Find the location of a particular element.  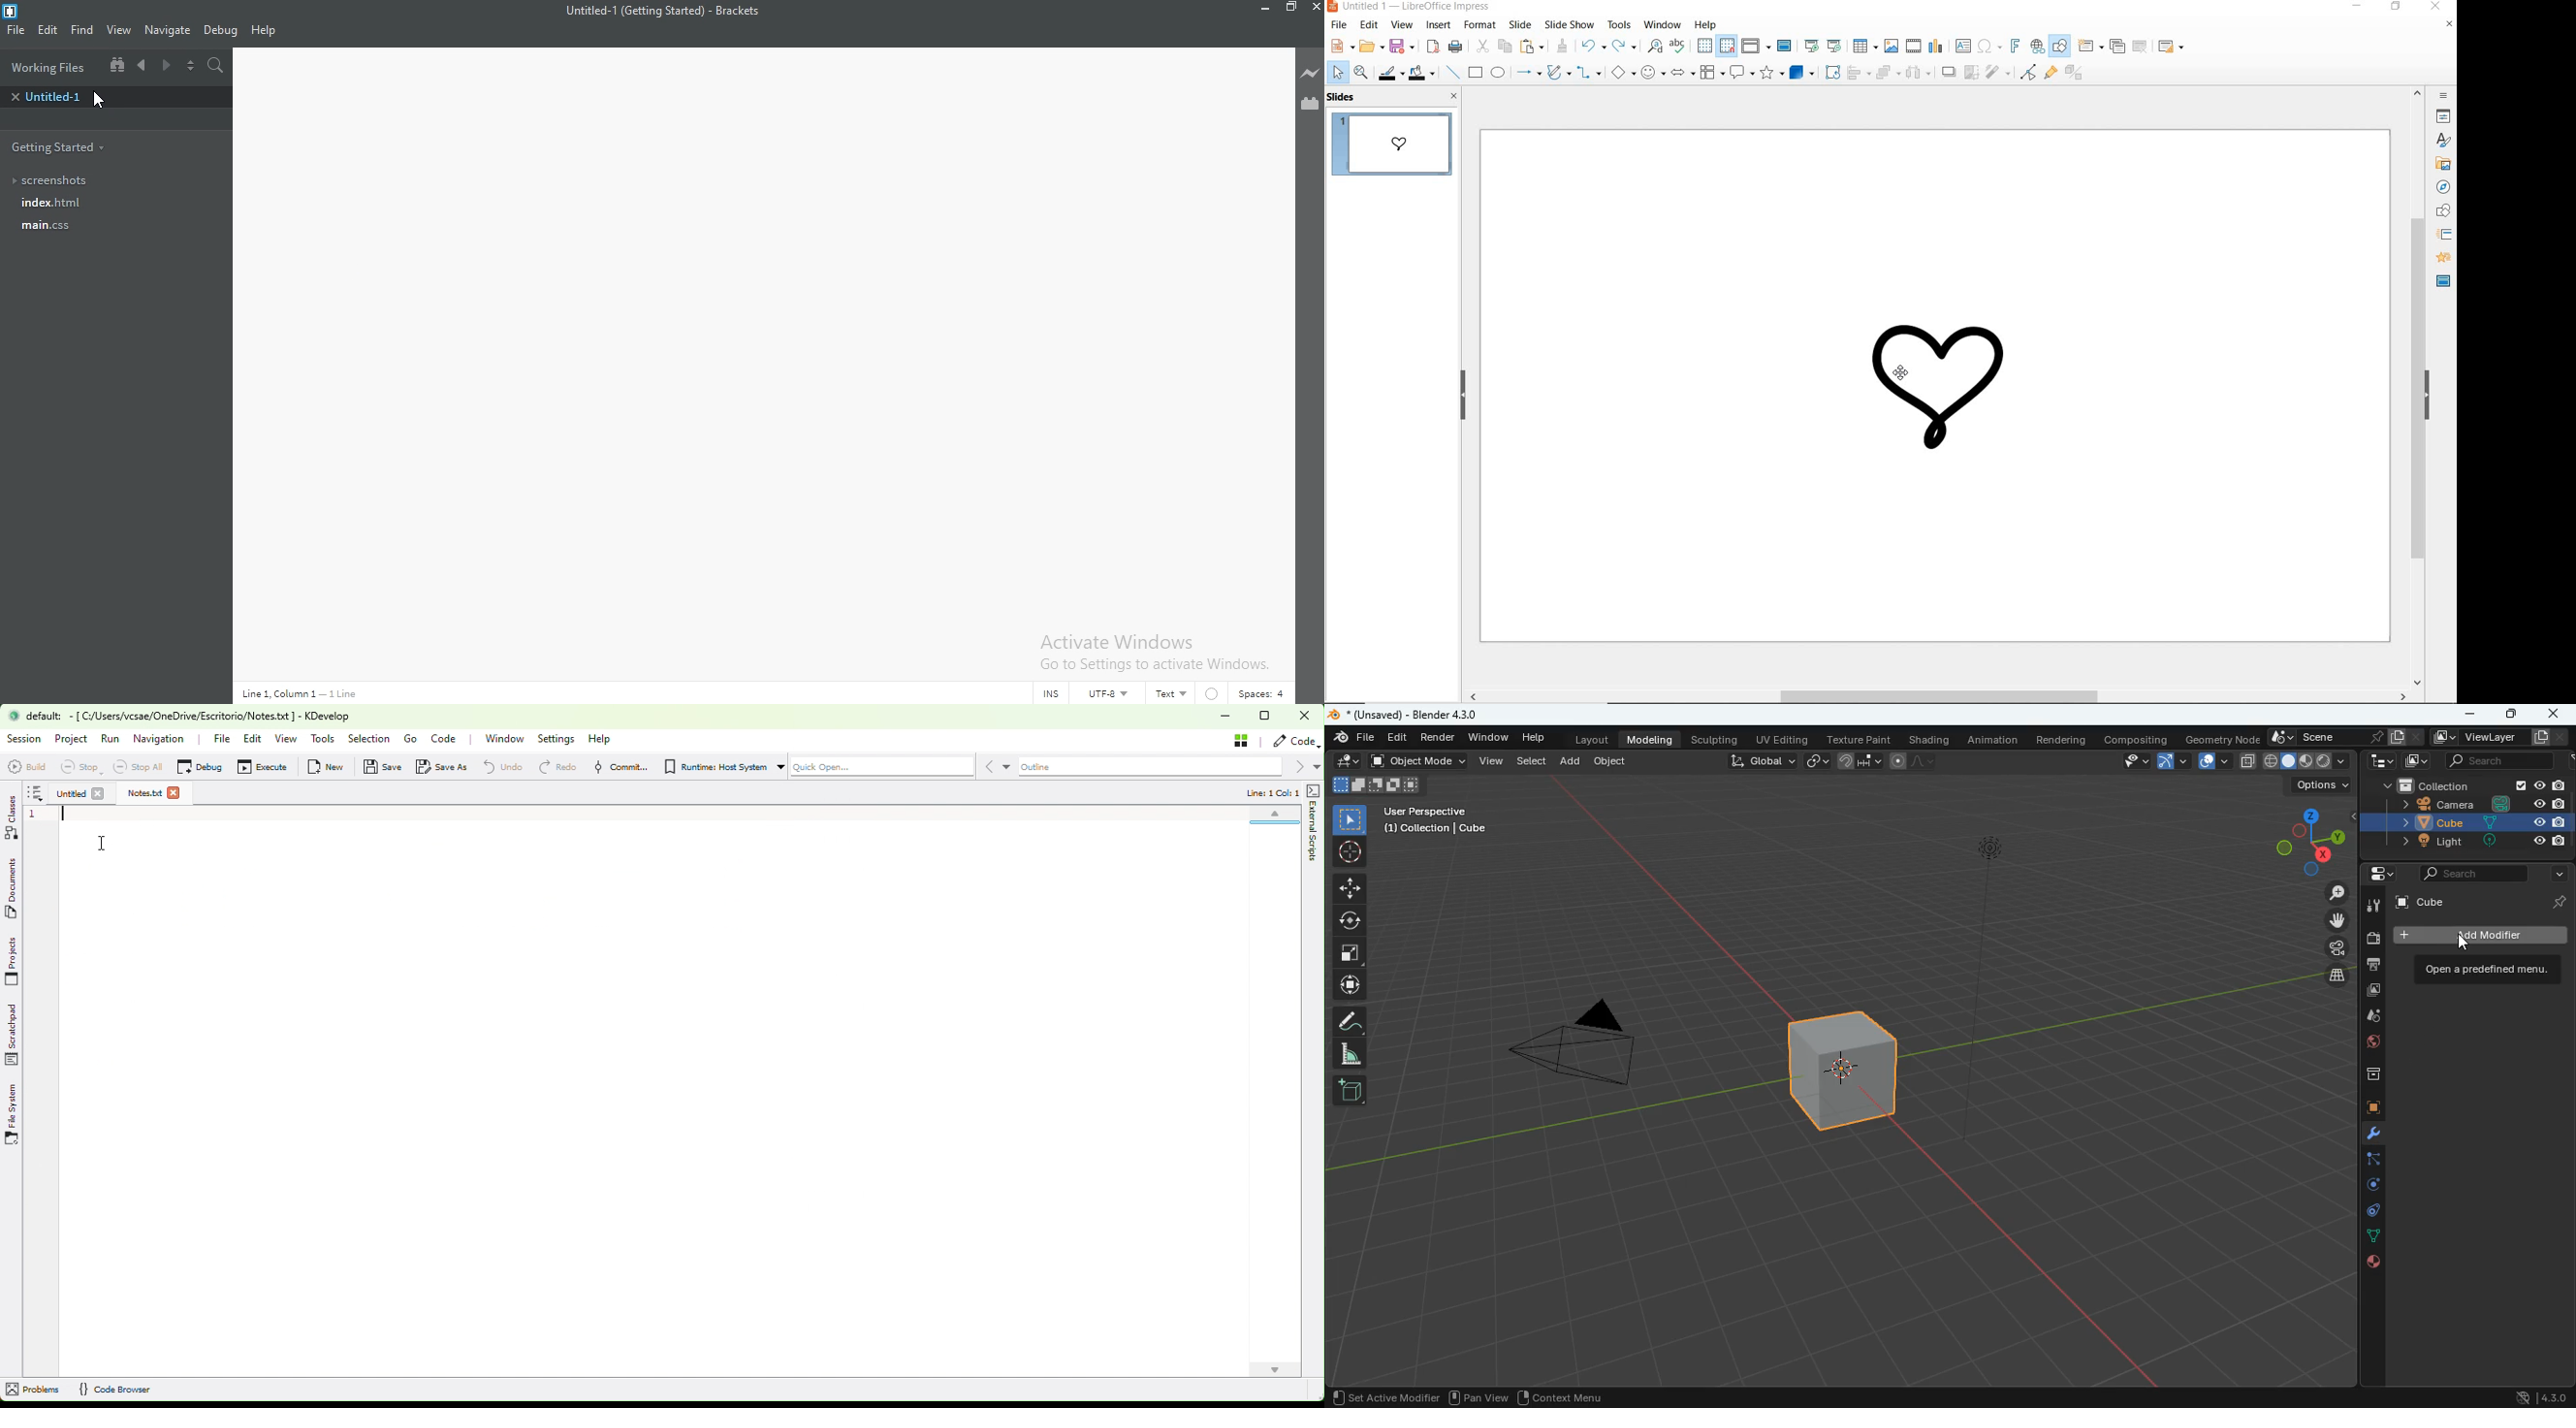

cut is located at coordinates (1481, 45).